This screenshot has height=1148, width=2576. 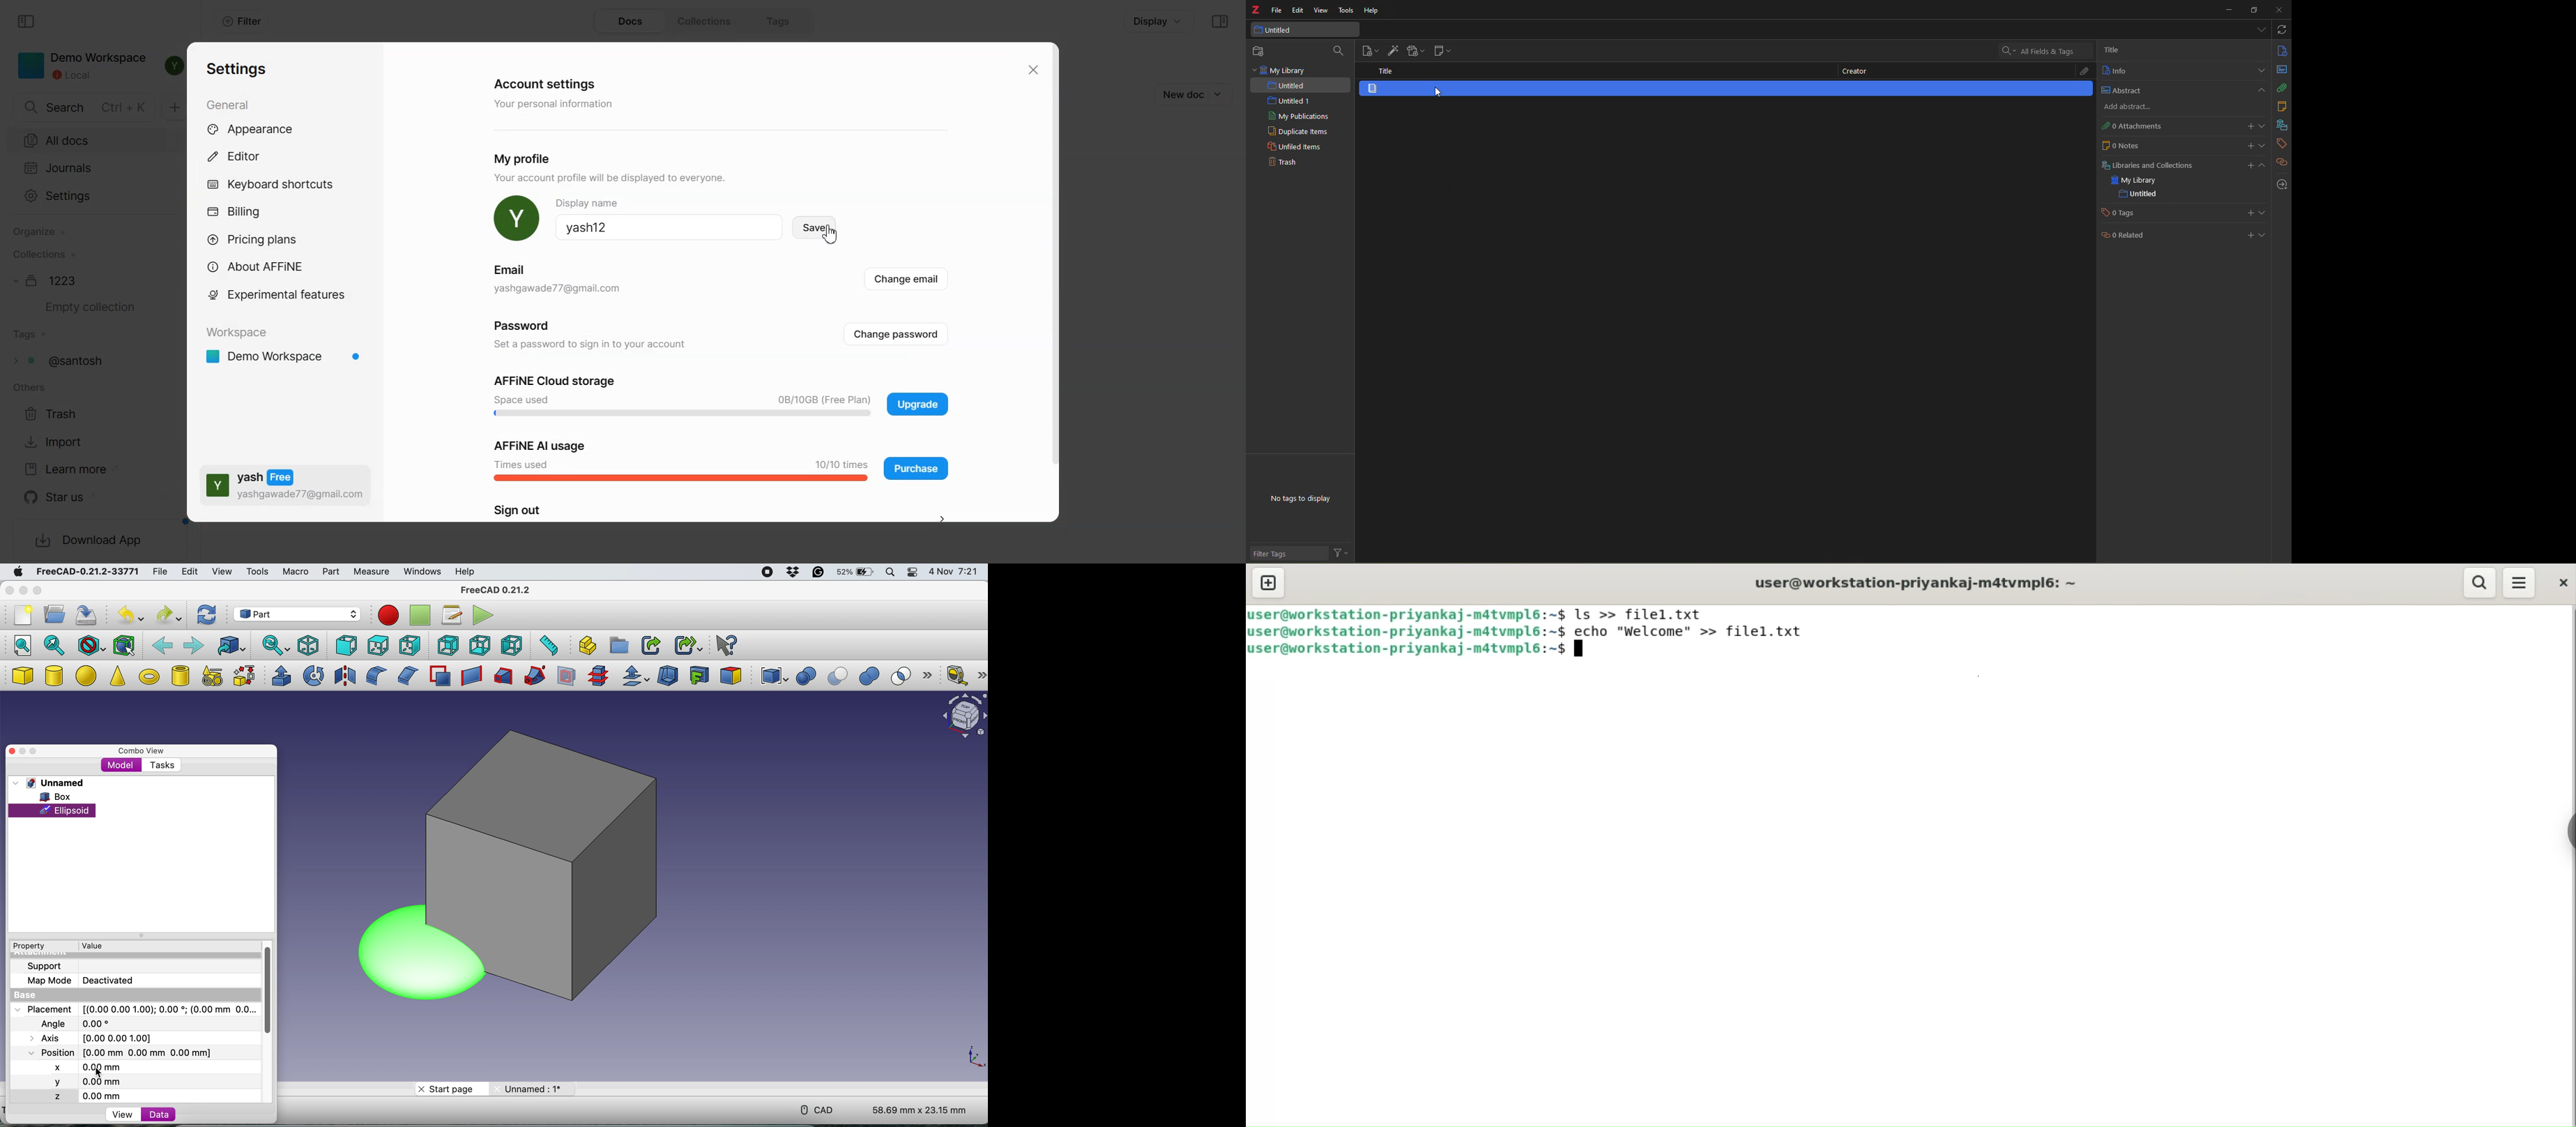 I want to click on title, so click(x=2111, y=49).